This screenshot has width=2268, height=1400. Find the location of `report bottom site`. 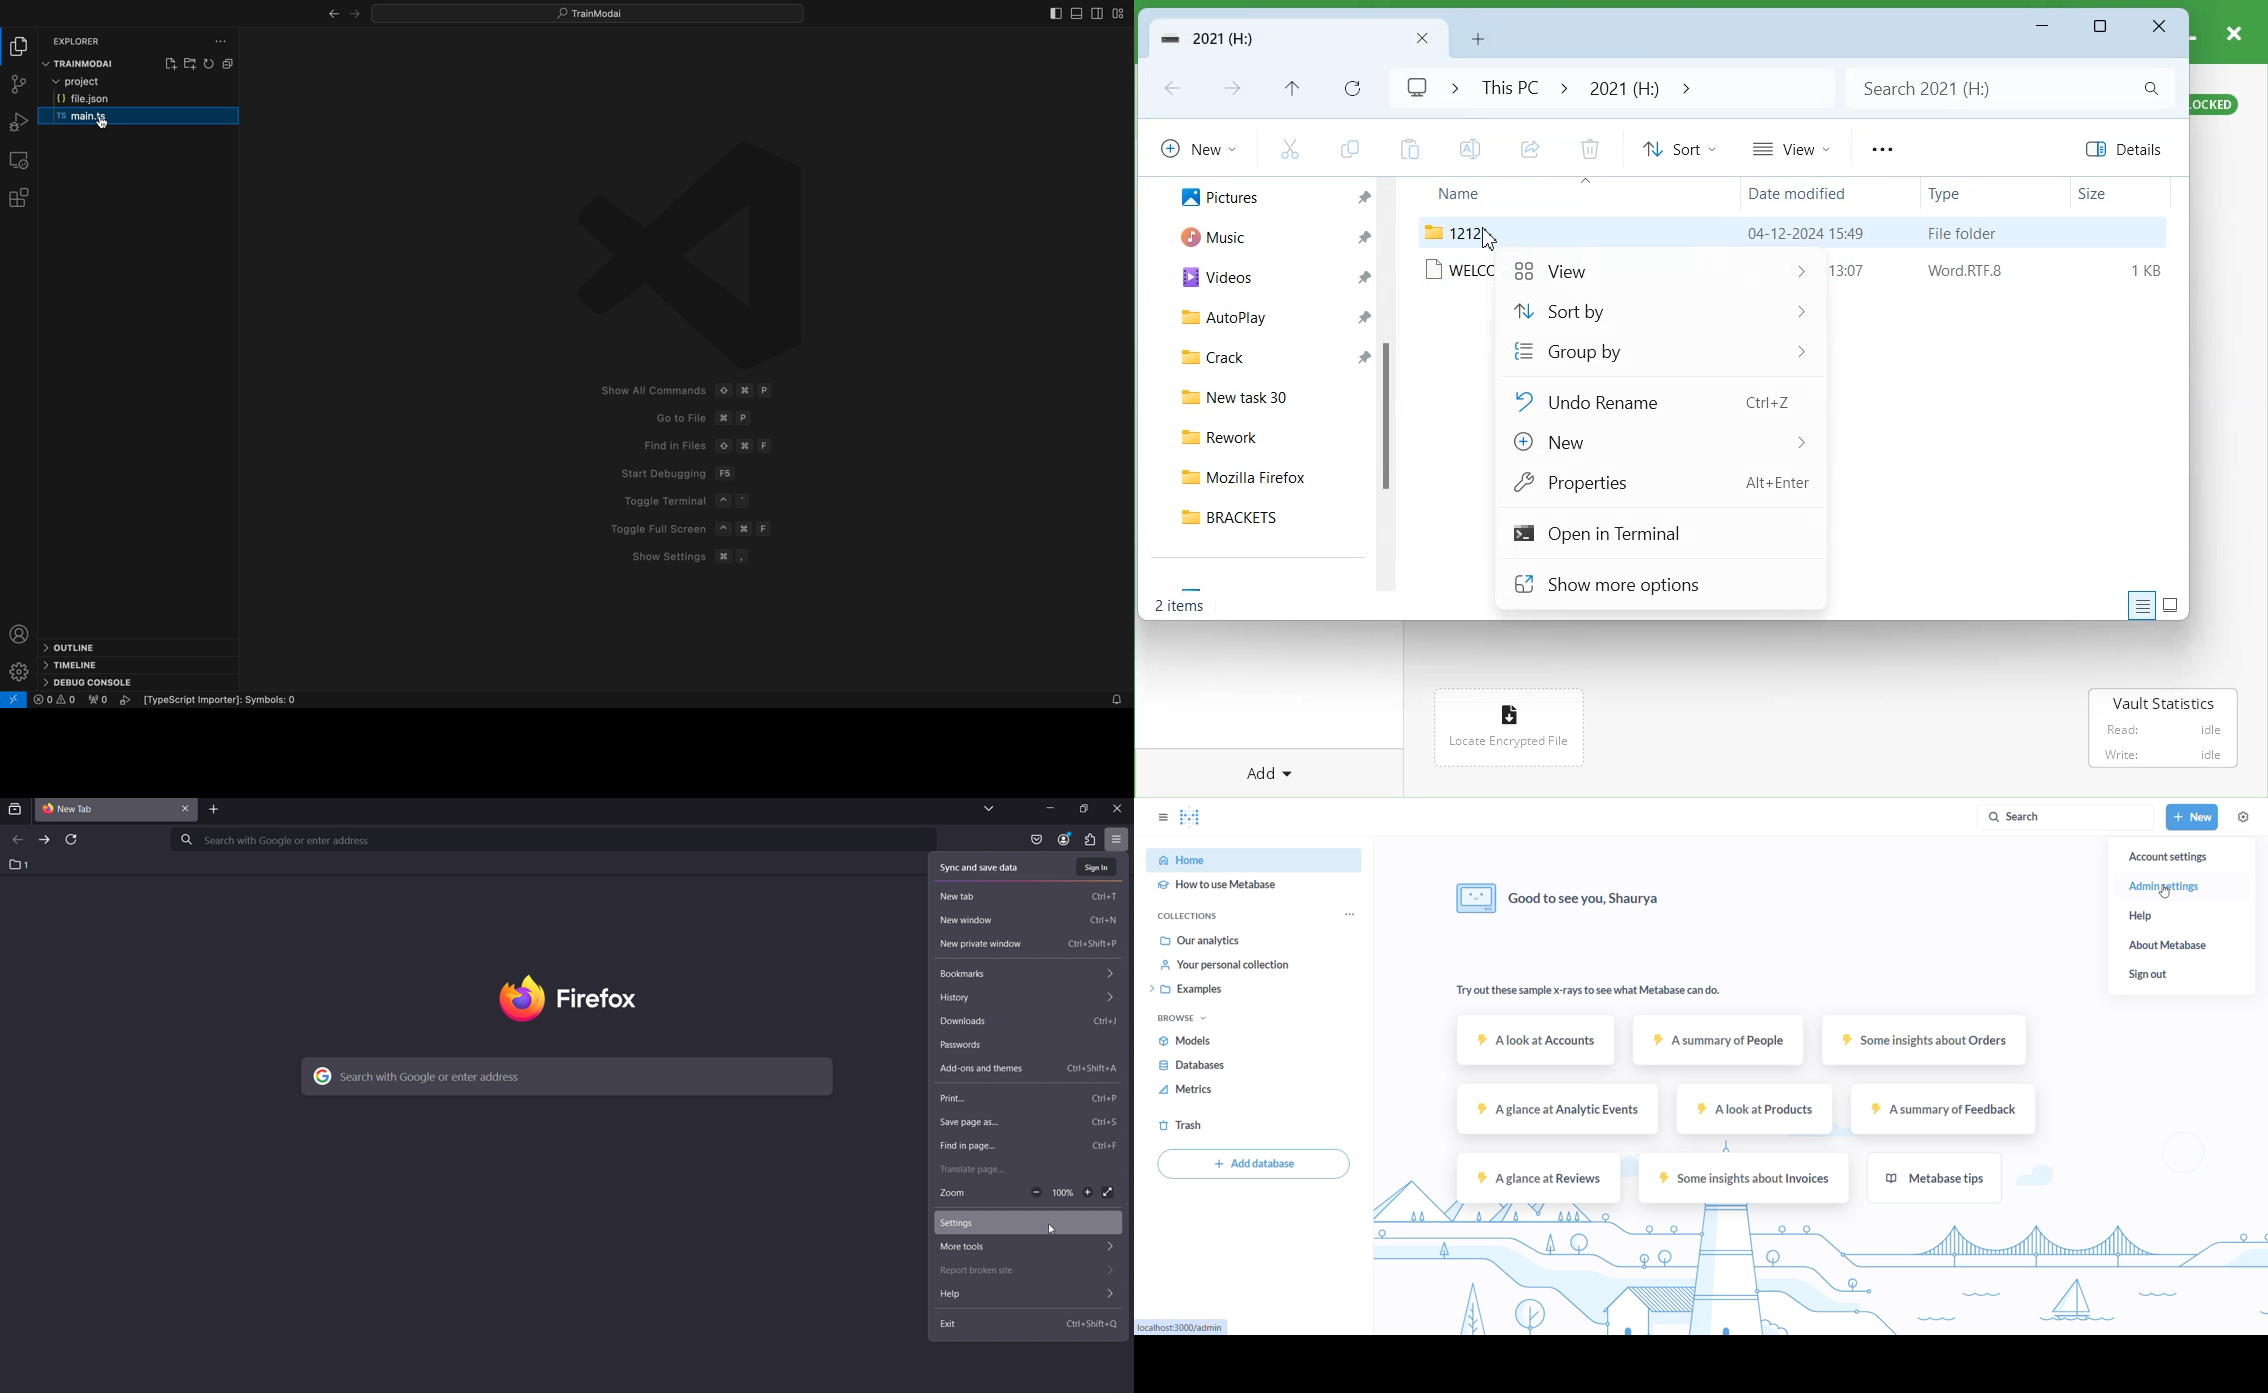

report bottom site is located at coordinates (1021, 1269).